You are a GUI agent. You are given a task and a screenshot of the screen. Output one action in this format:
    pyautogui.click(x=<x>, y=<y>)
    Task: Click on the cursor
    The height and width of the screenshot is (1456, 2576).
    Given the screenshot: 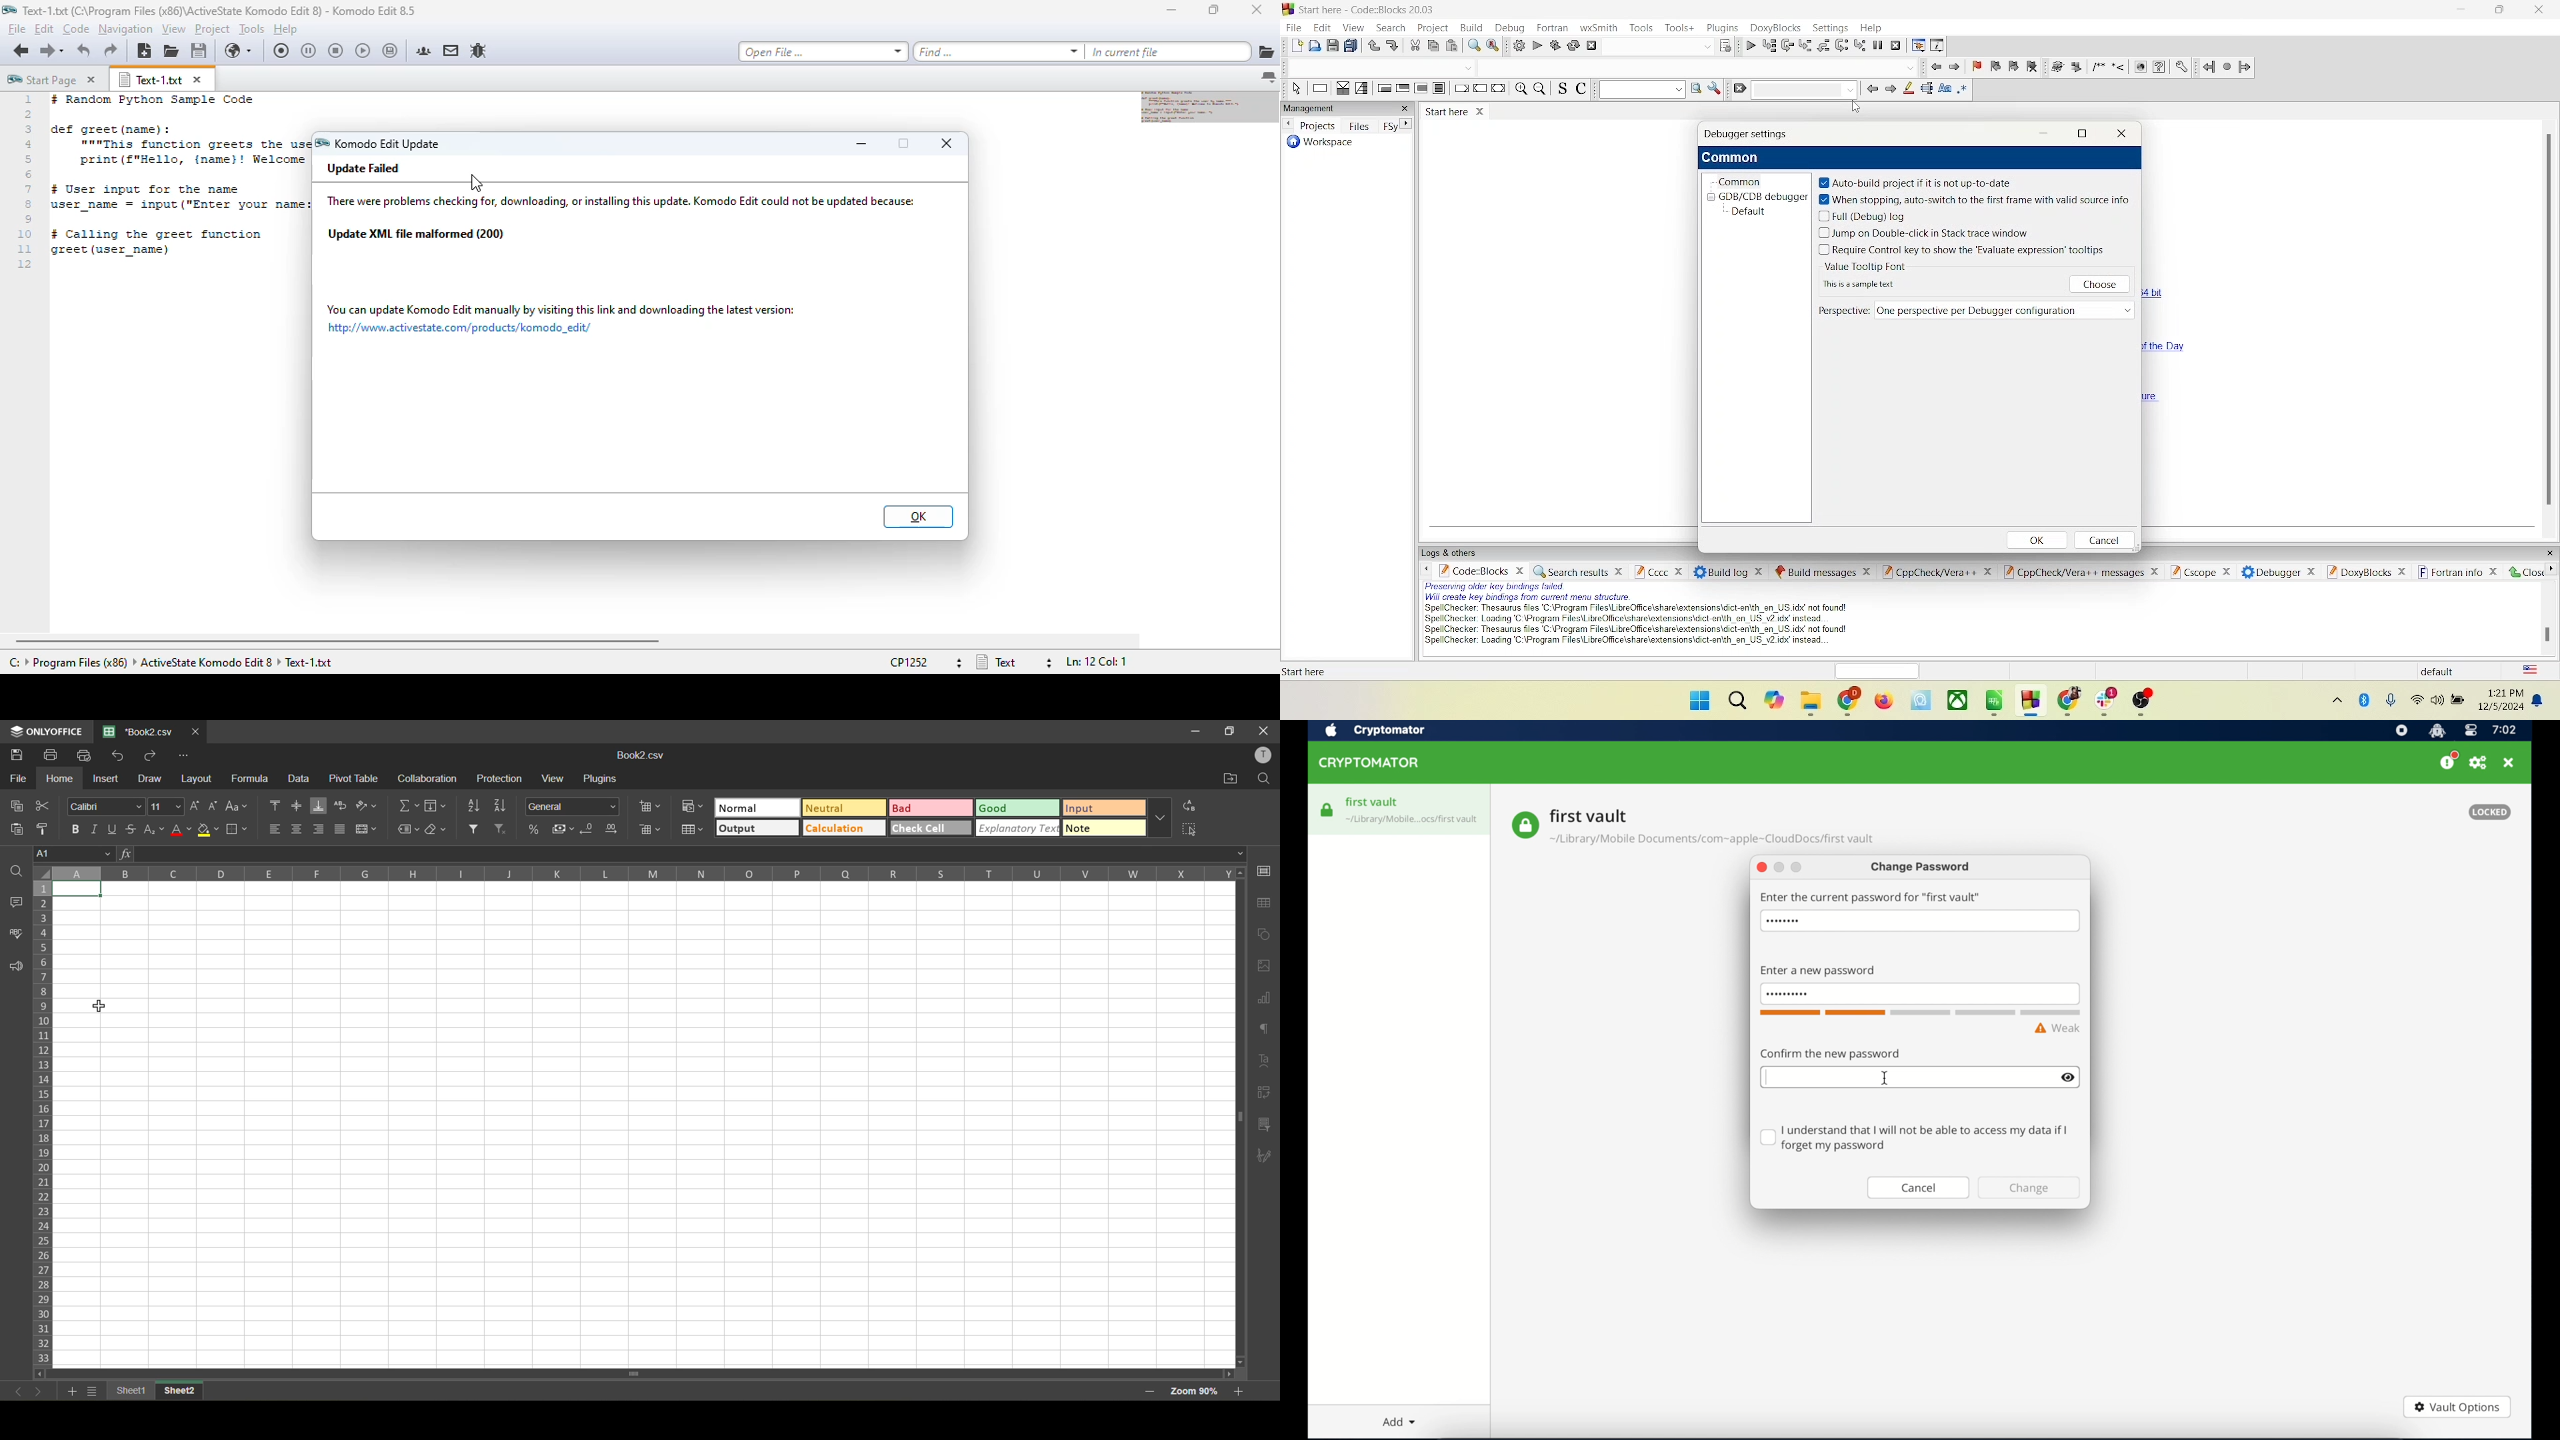 What is the action you would take?
    pyautogui.click(x=99, y=1005)
    